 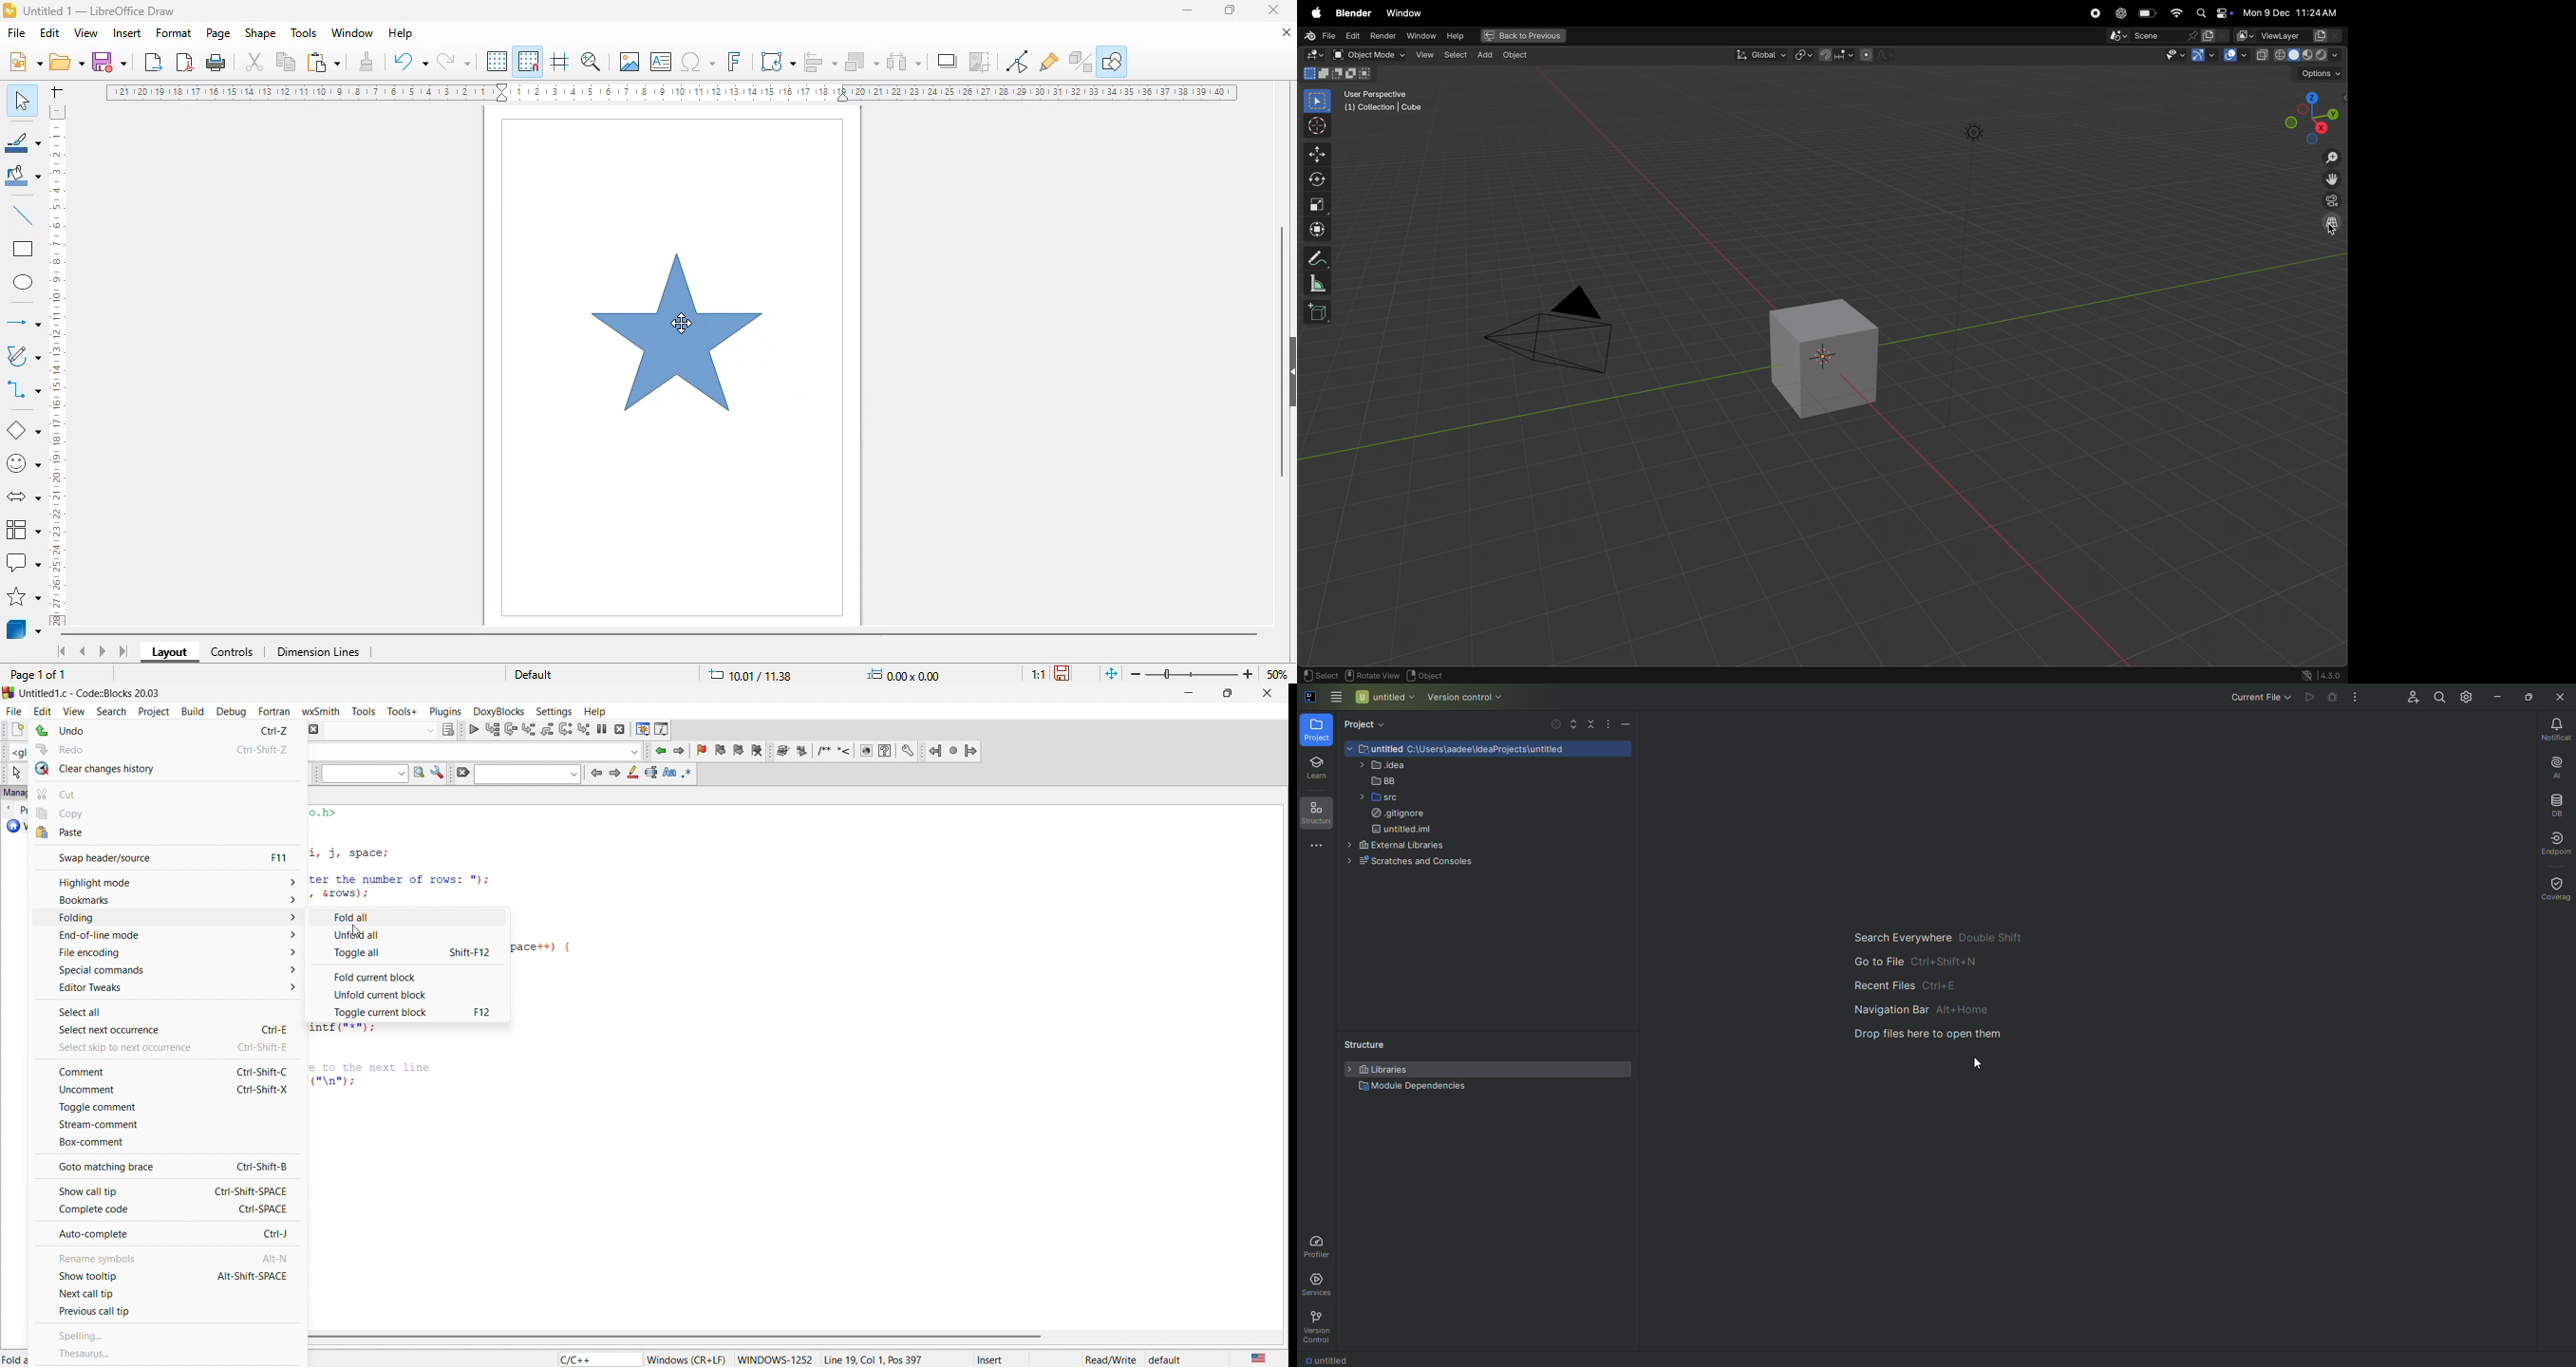 I want to click on layout, so click(x=169, y=652).